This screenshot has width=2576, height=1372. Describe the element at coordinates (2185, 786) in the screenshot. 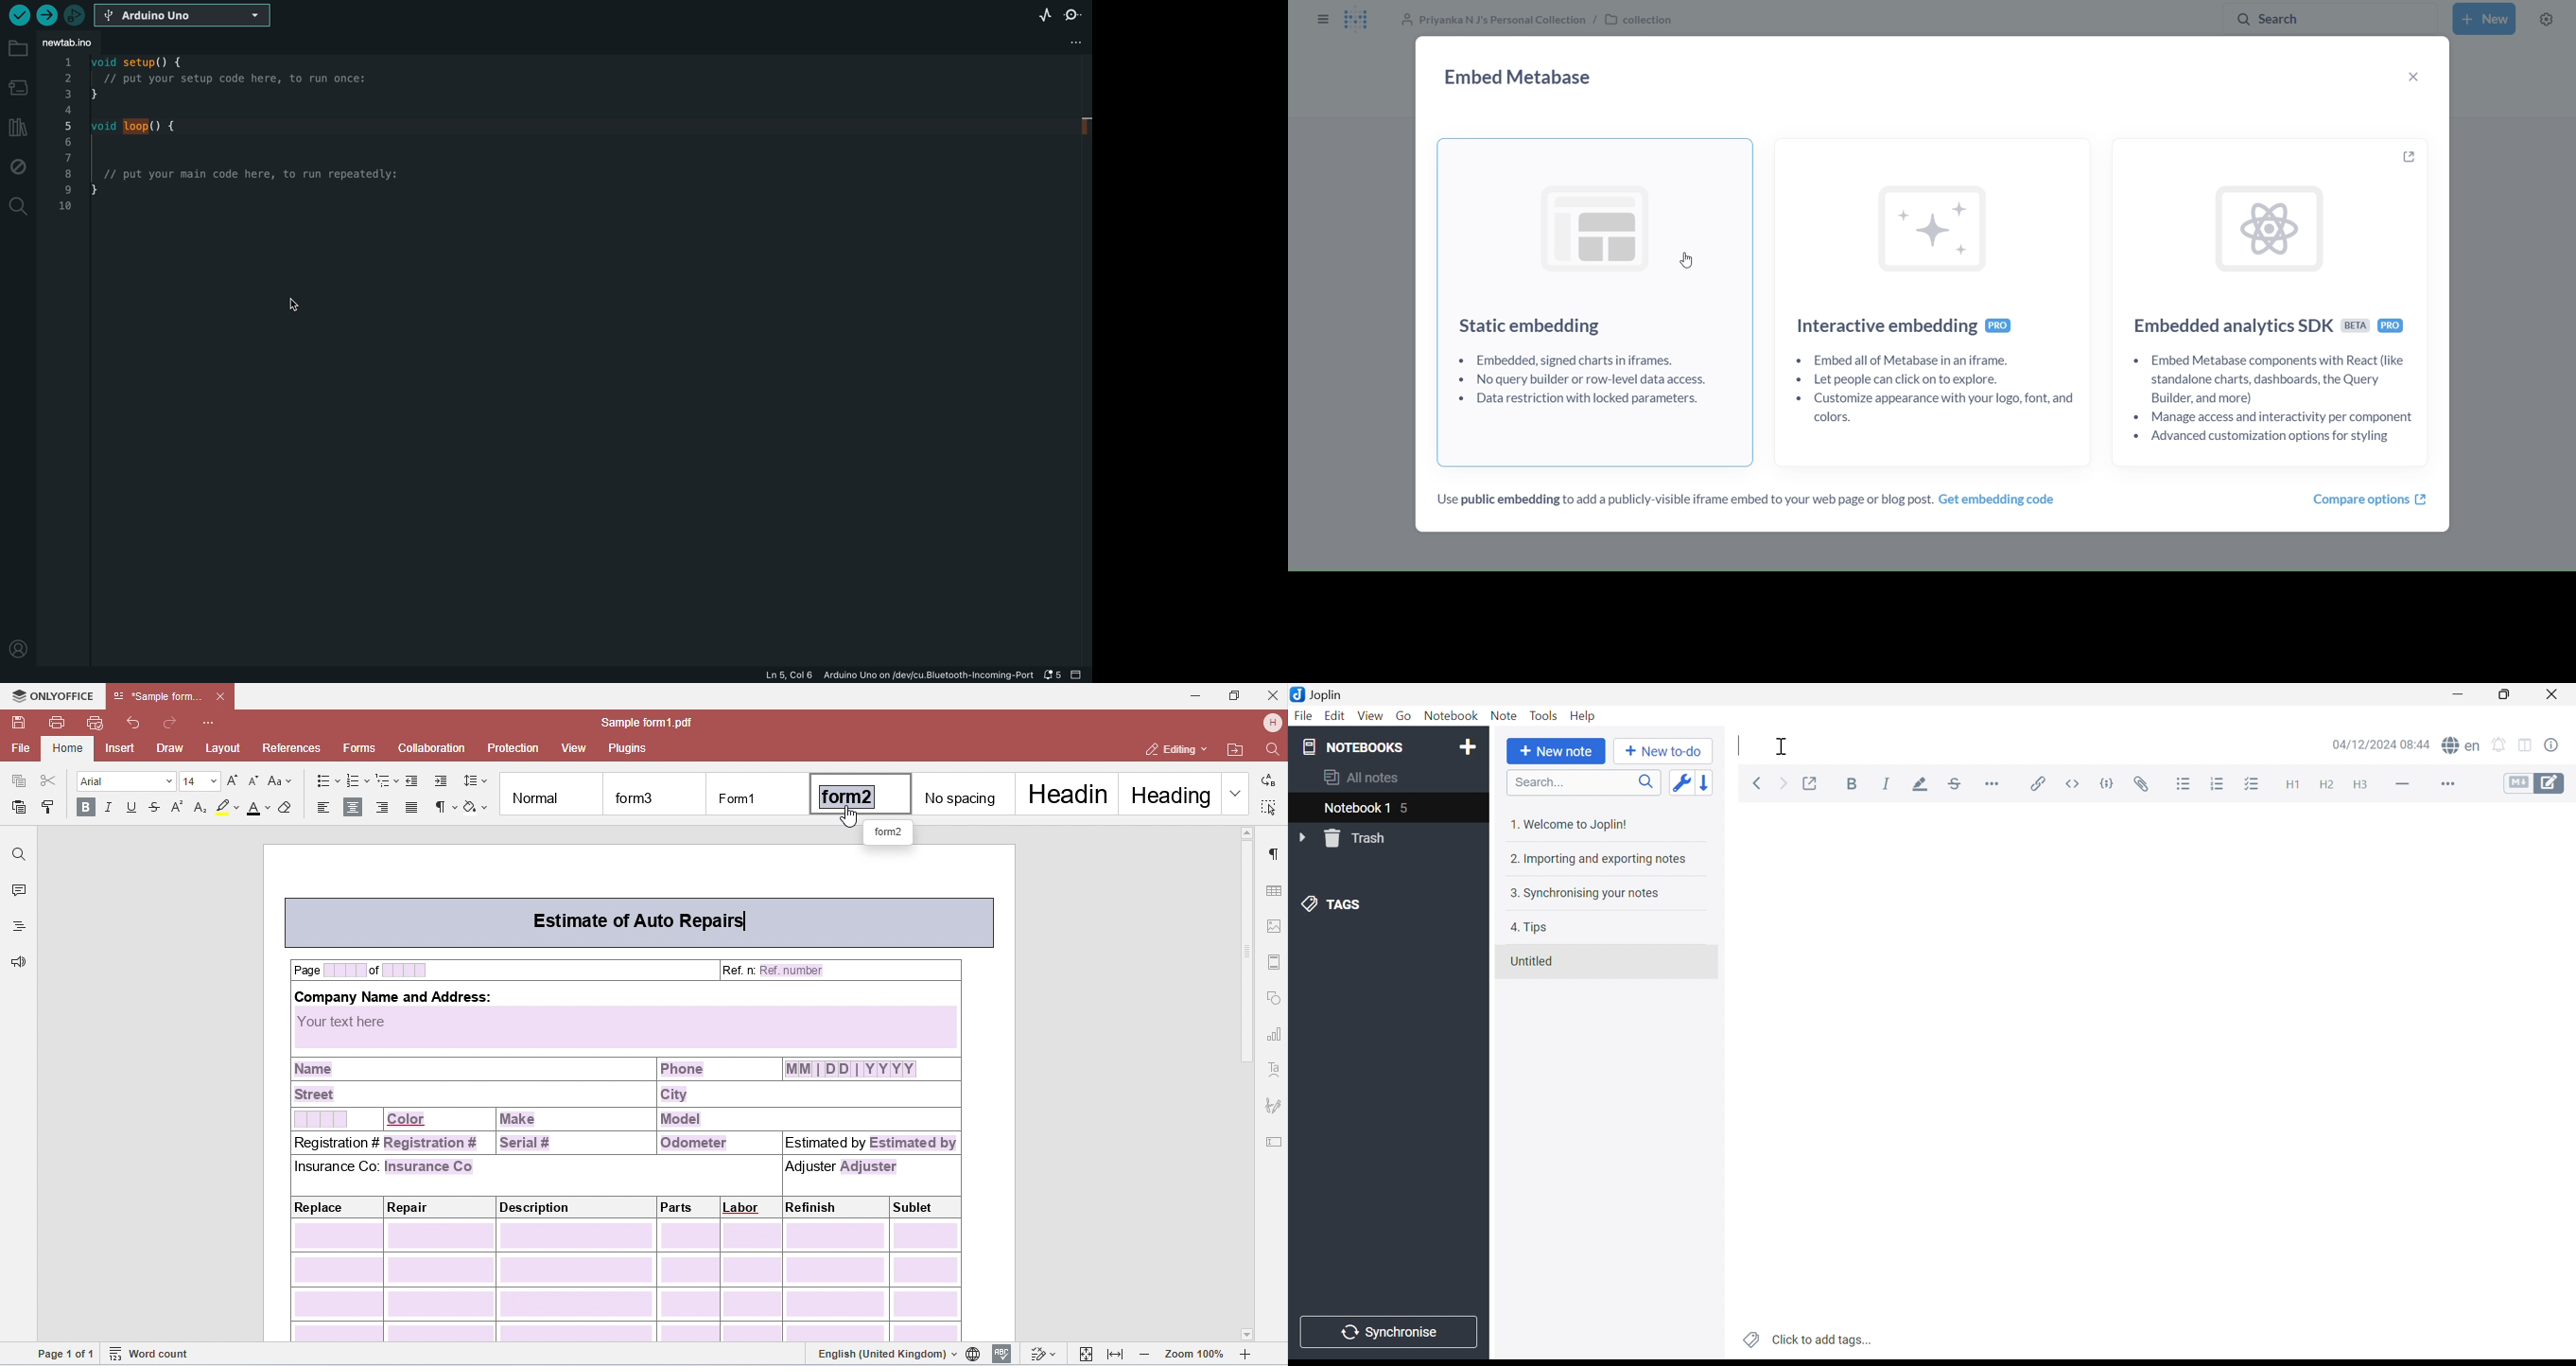

I see `Bulleted list` at that location.